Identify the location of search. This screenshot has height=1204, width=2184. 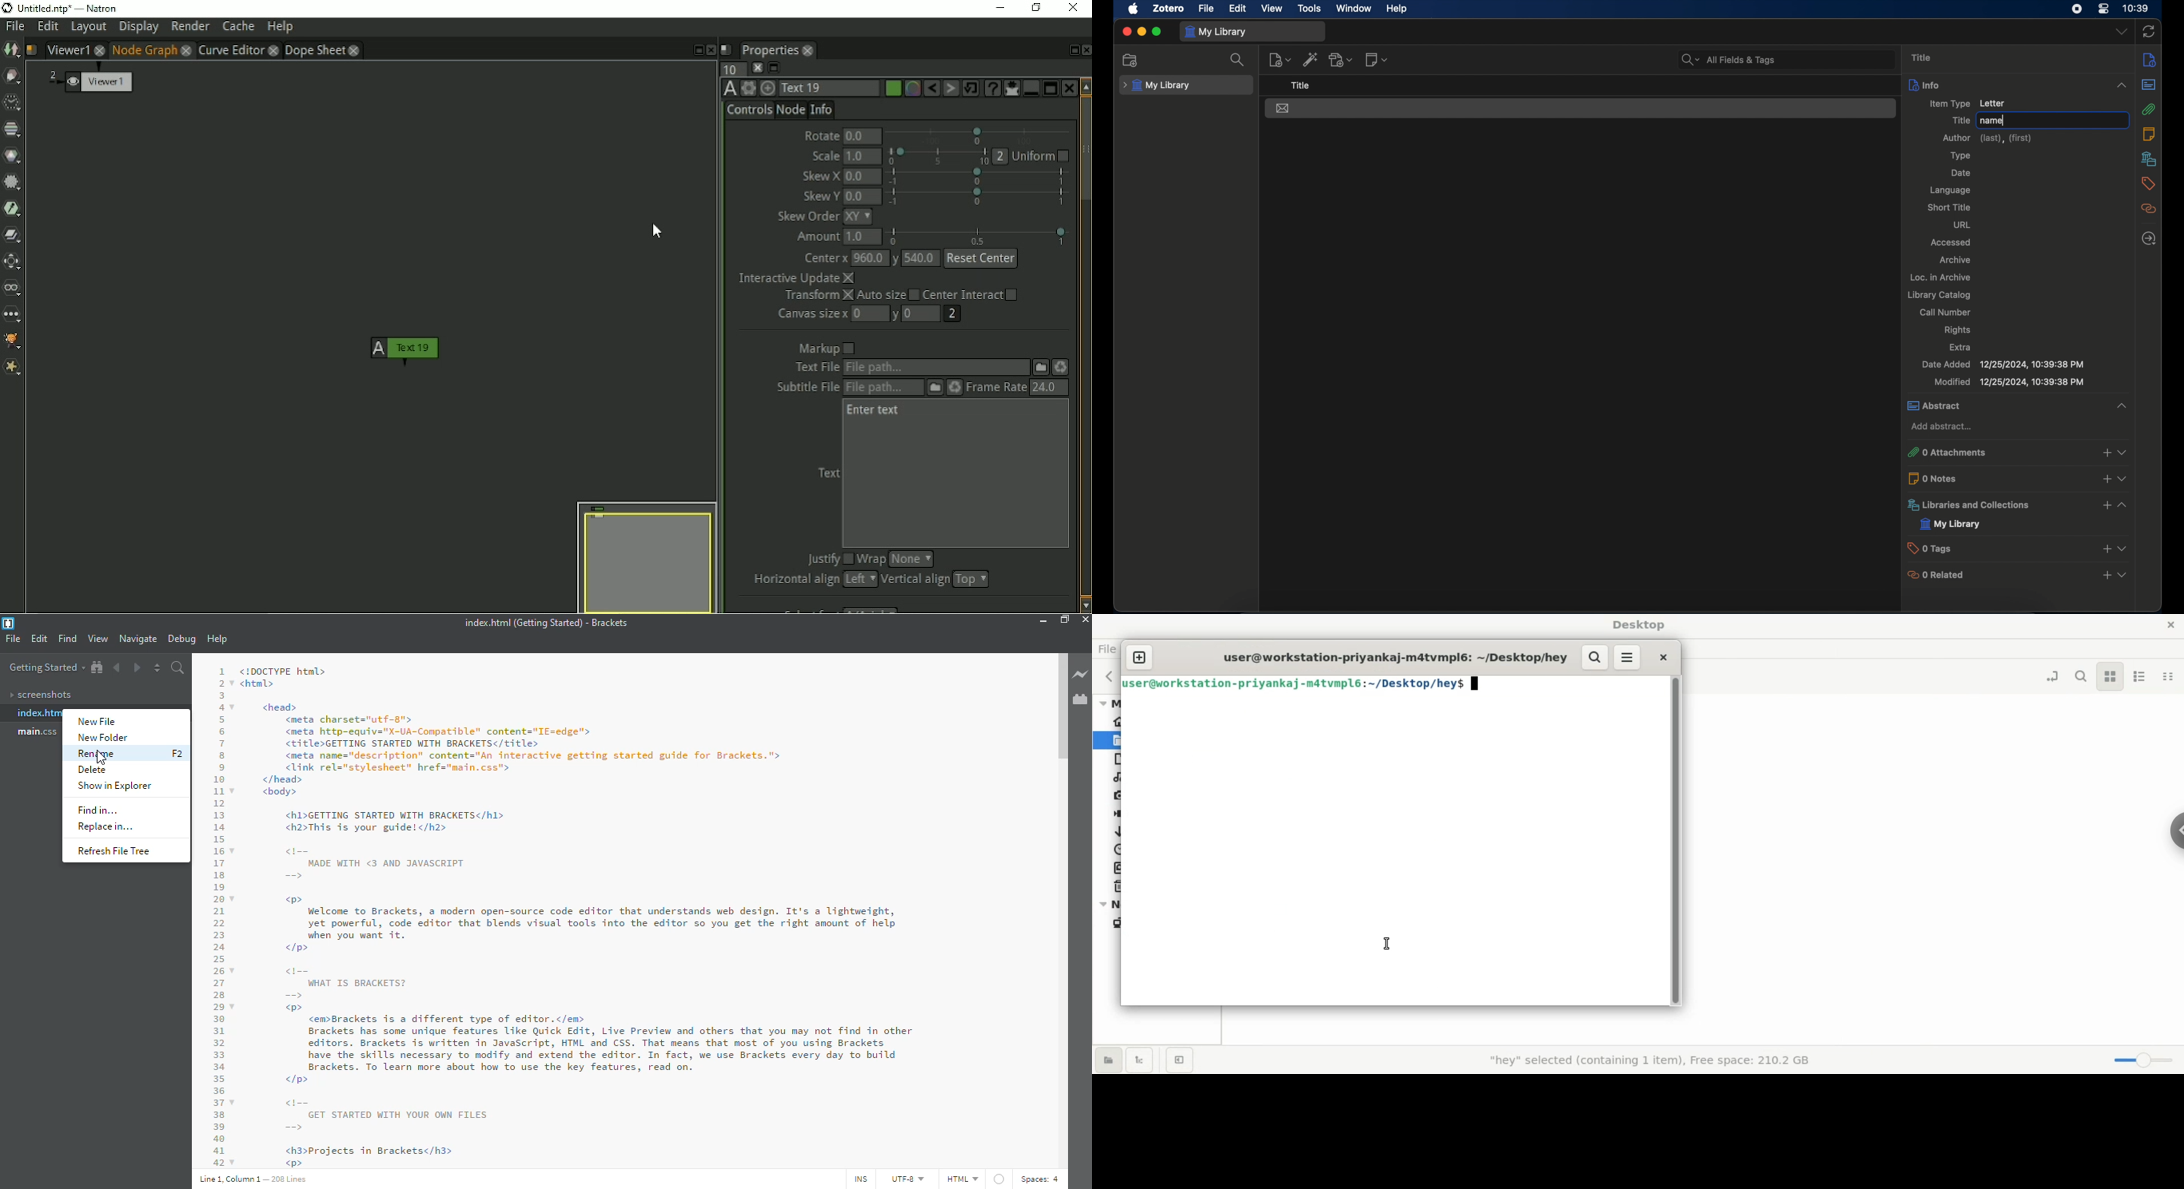
(1239, 60).